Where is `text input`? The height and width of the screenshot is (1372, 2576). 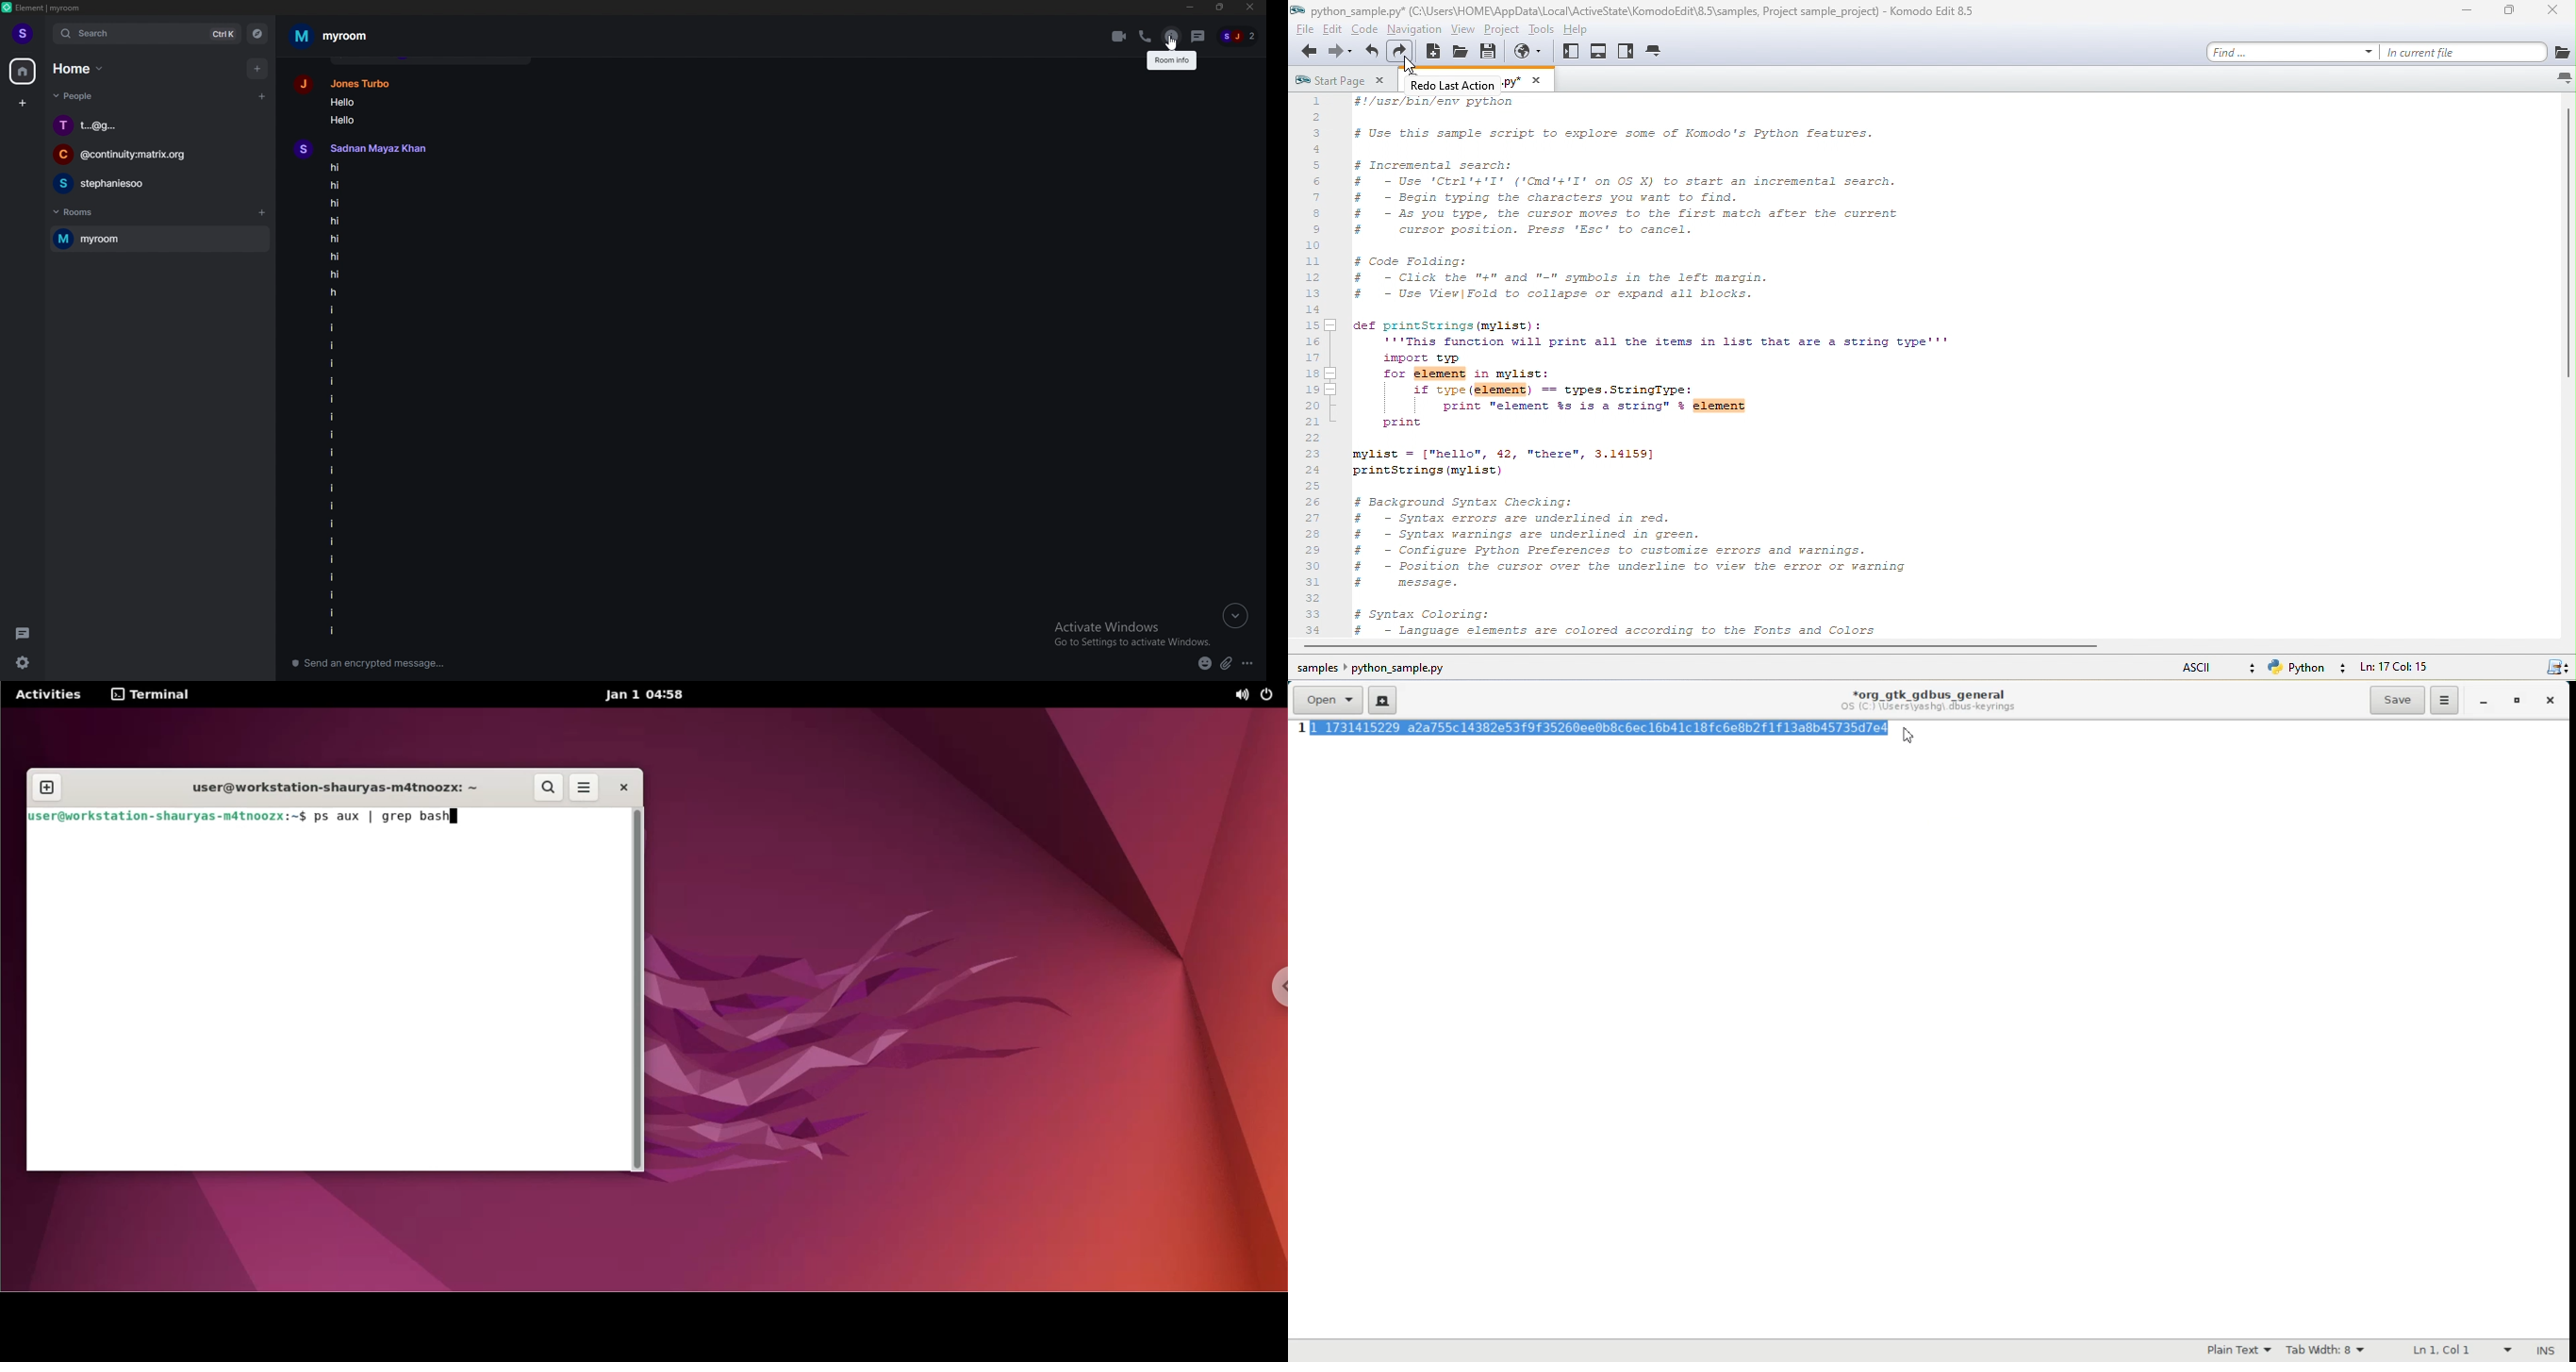
text input is located at coordinates (517, 664).